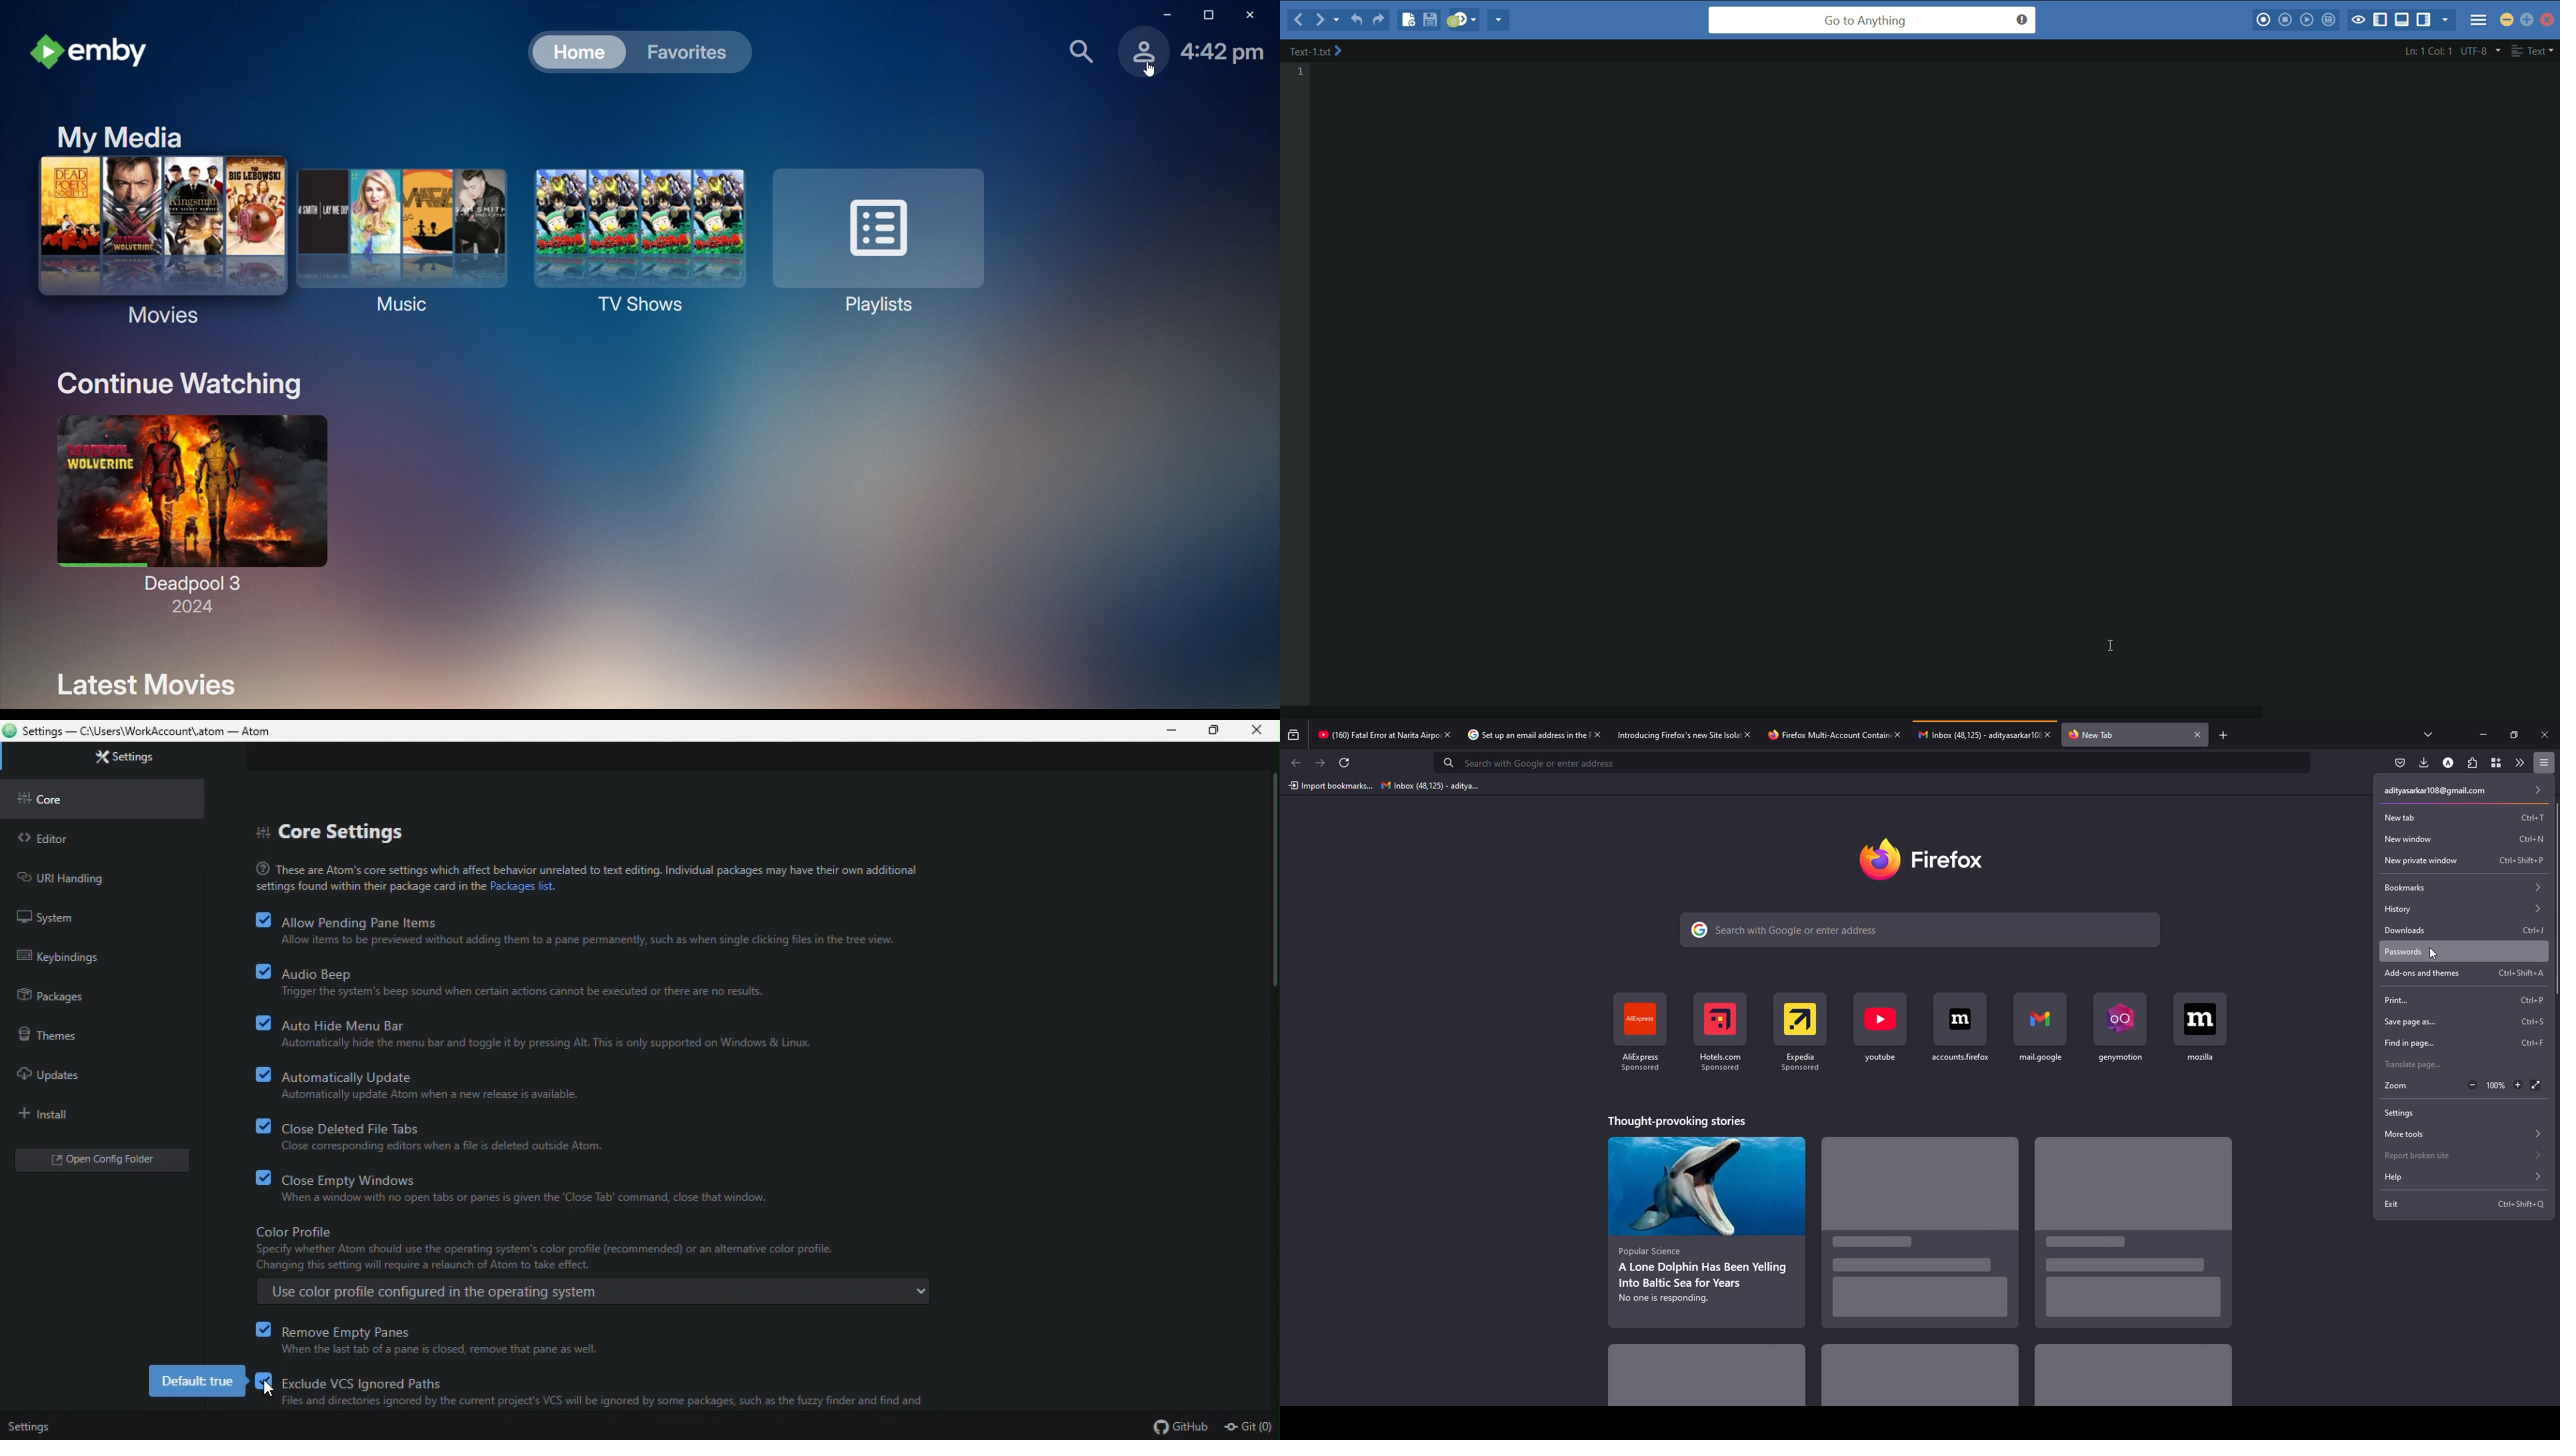 This screenshot has width=2576, height=1456. I want to click on shortcut, so click(1962, 1029).